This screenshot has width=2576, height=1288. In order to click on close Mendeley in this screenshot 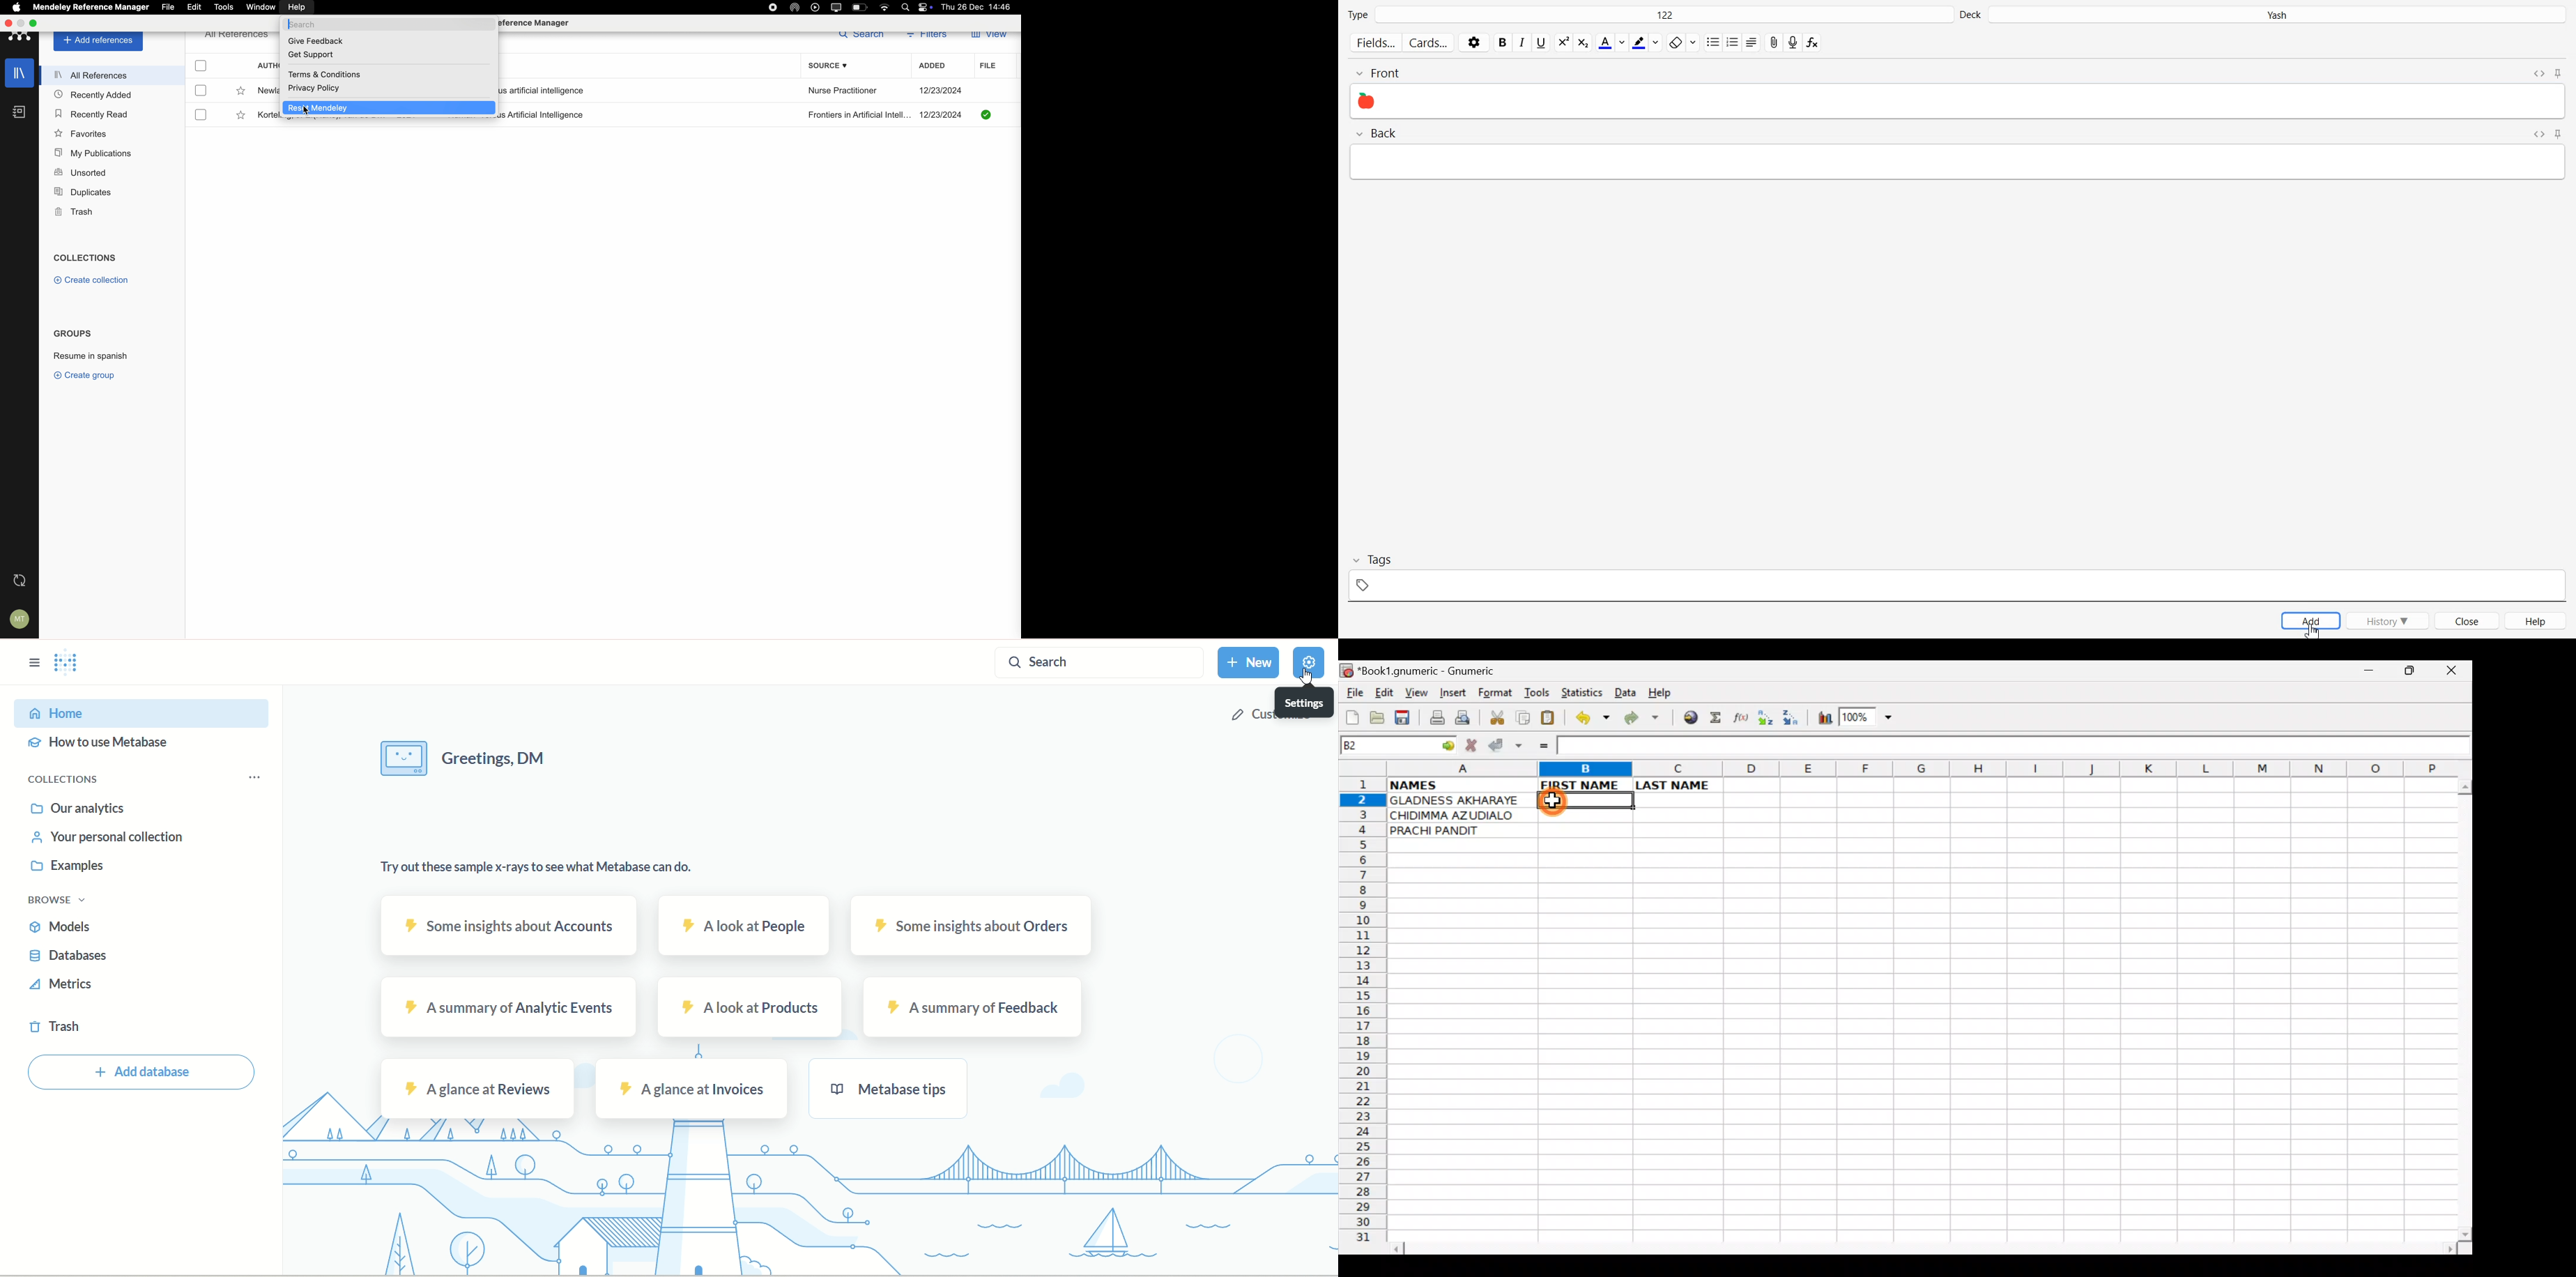, I will do `click(7, 23)`.